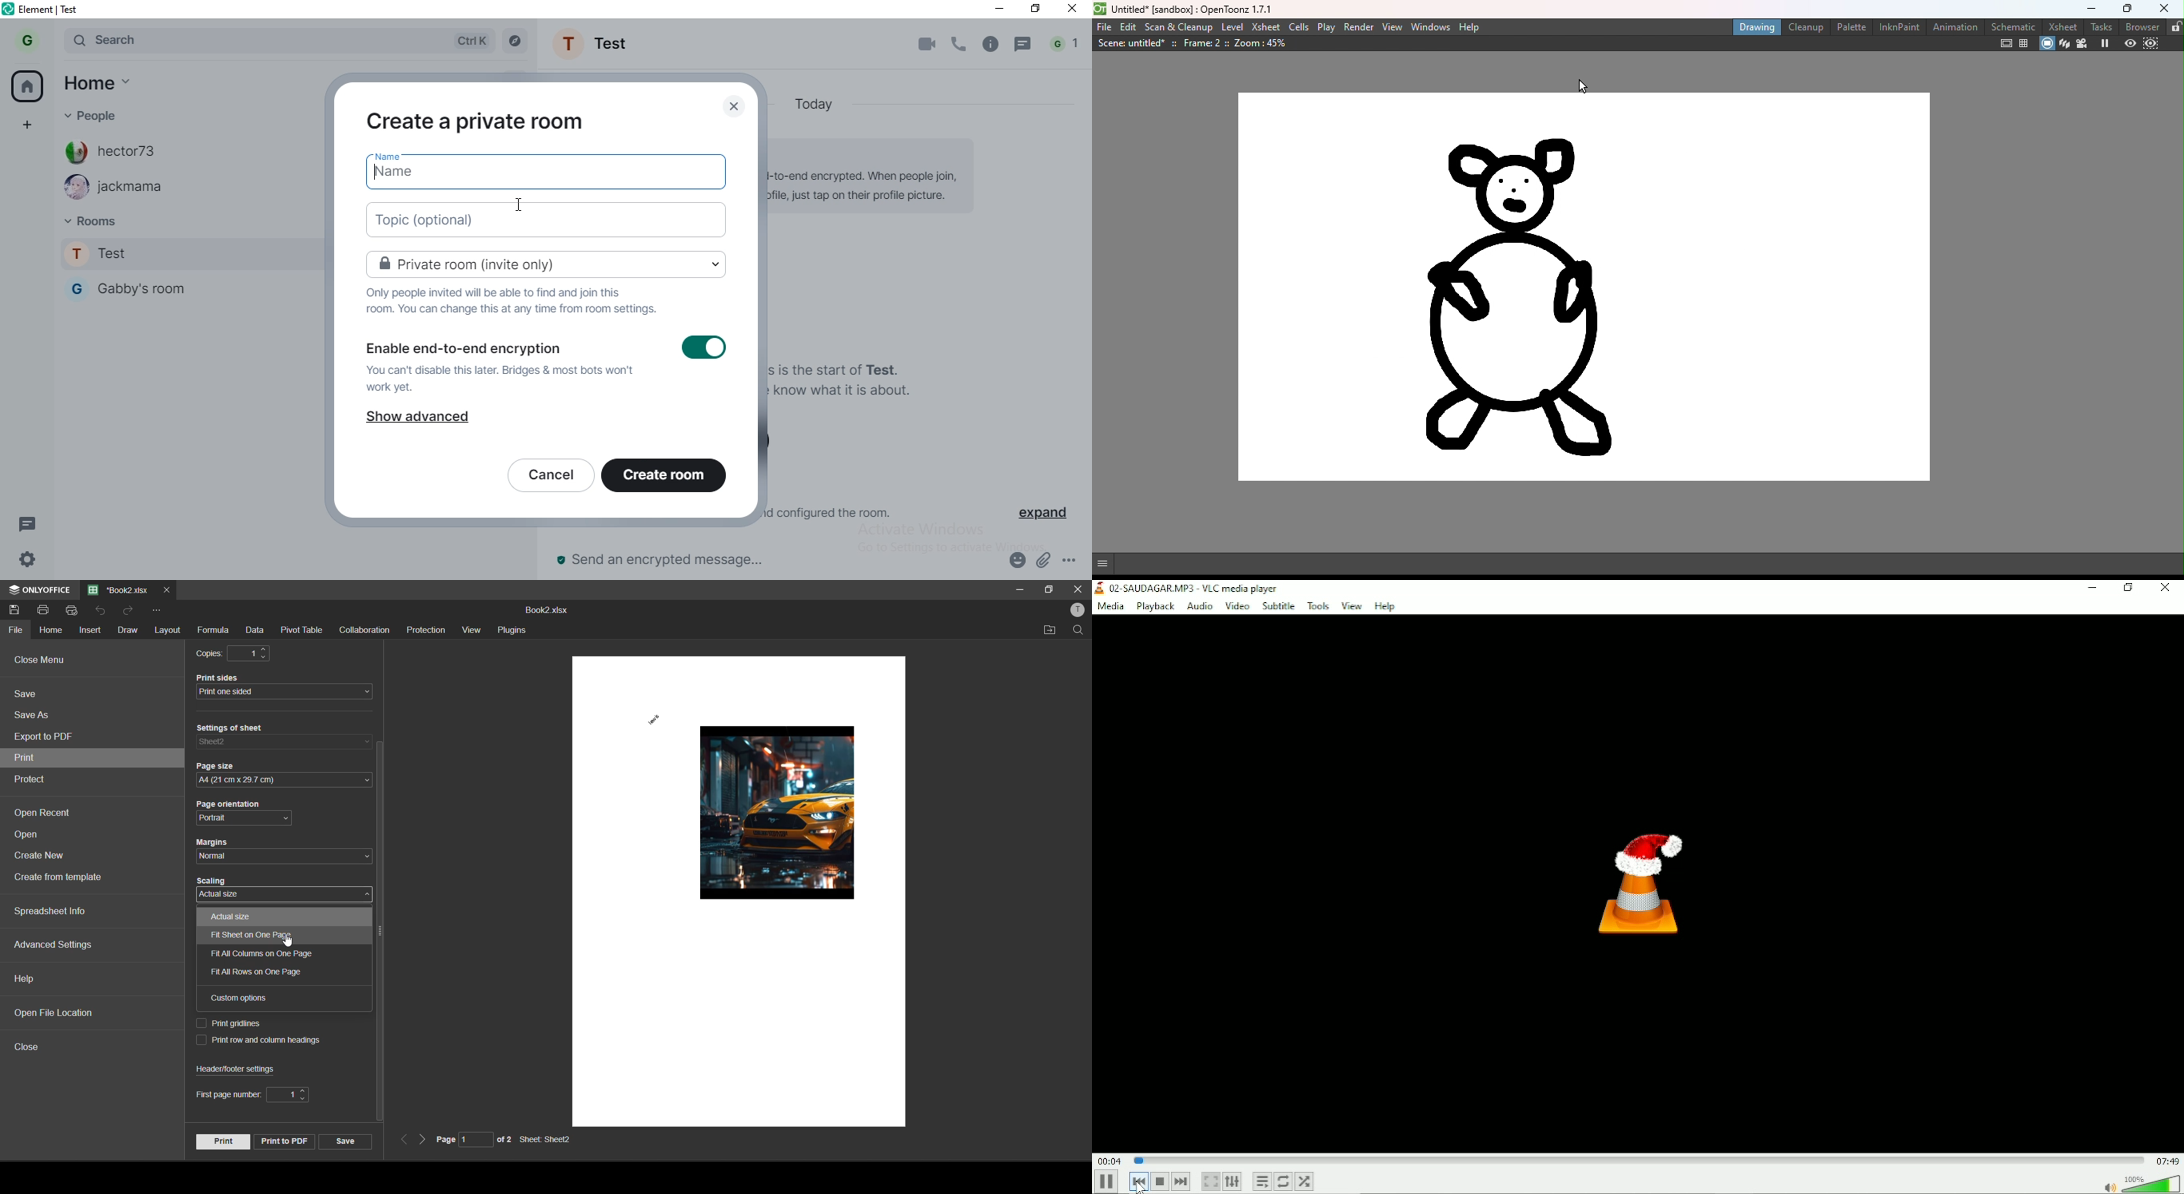 Image resolution: width=2184 pixels, height=1204 pixels. I want to click on Camera stand view, so click(2046, 44).